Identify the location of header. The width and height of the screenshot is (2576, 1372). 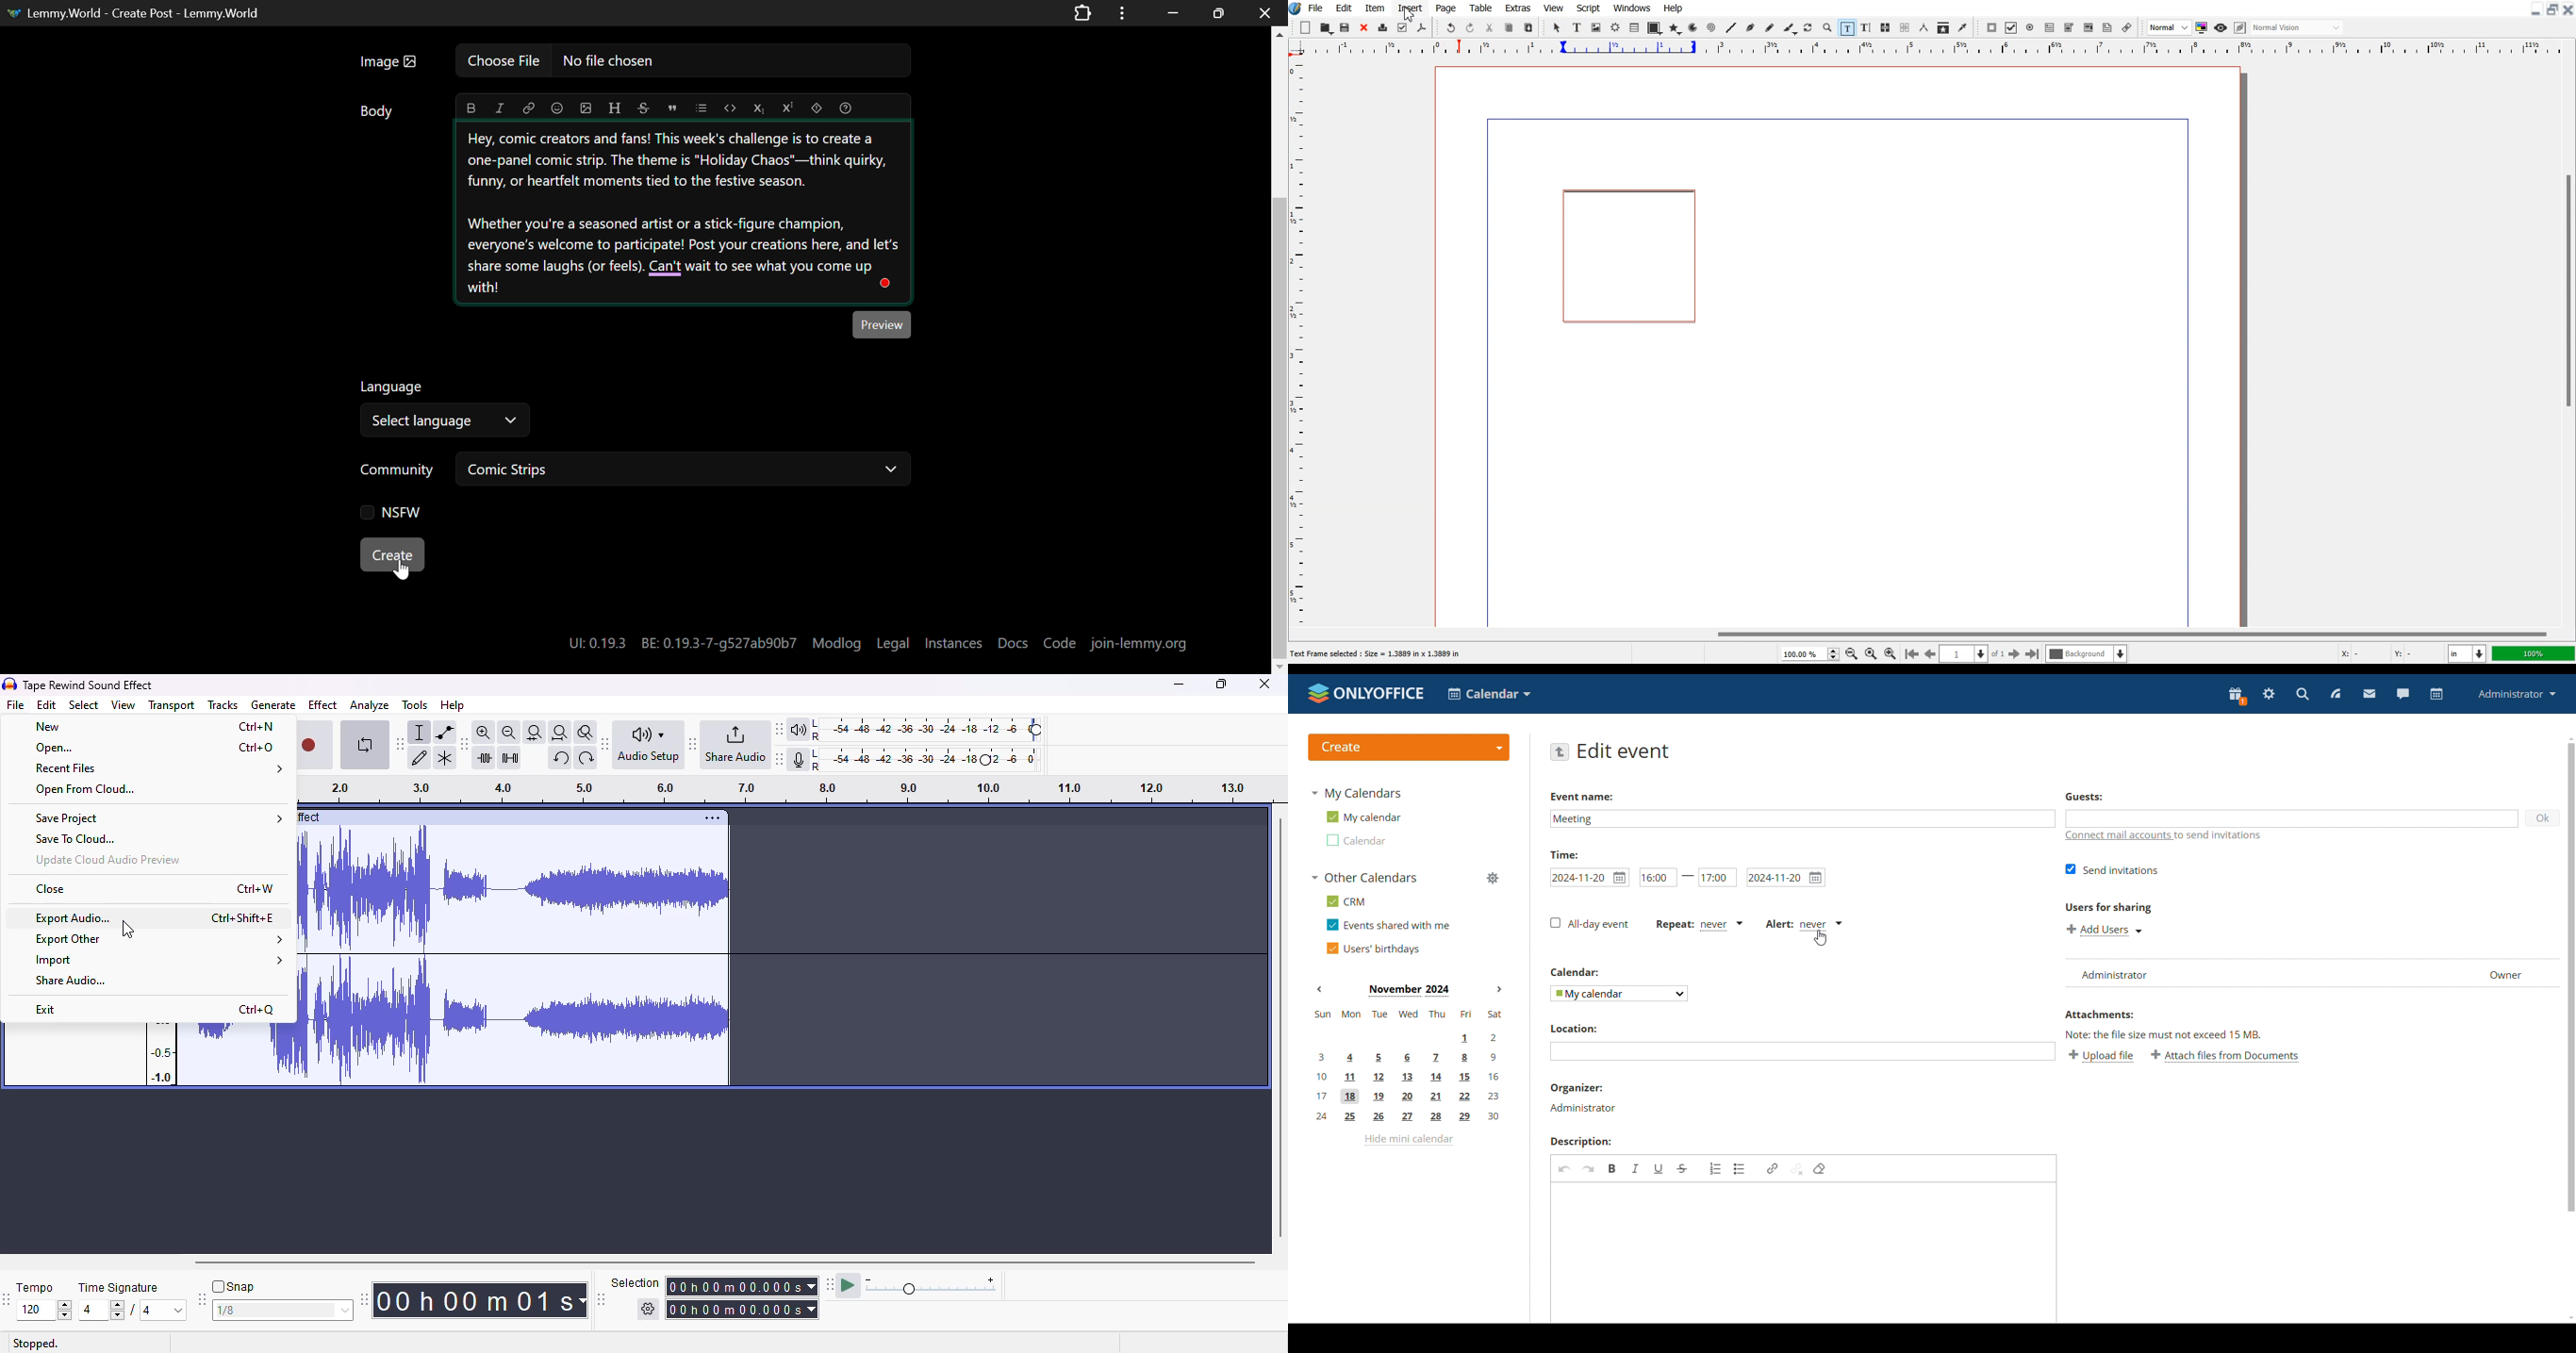
(613, 109).